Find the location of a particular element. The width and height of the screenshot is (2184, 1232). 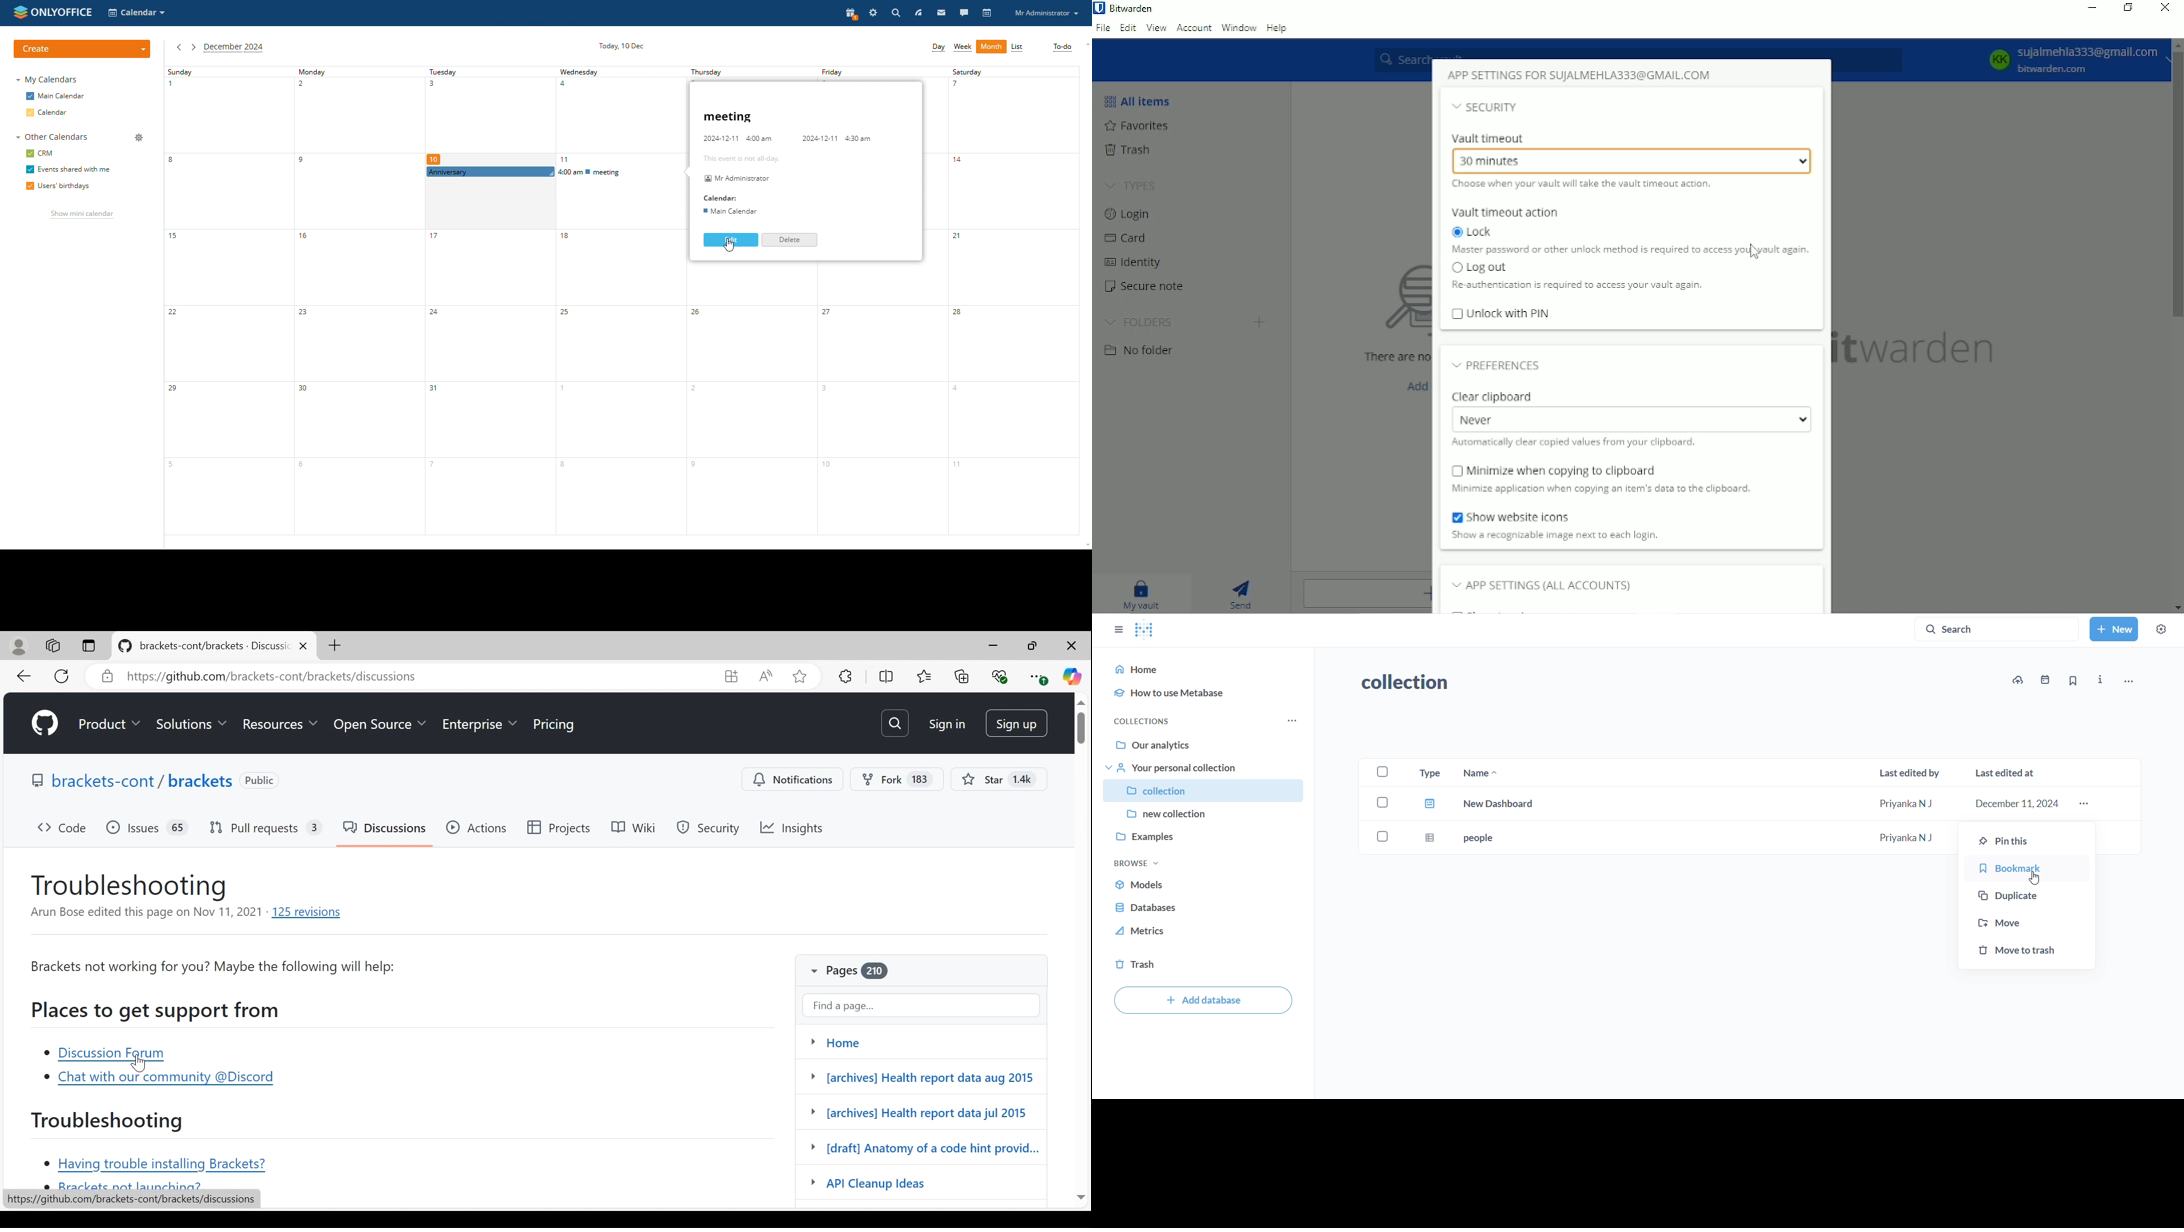

Widget is located at coordinates (731, 676).